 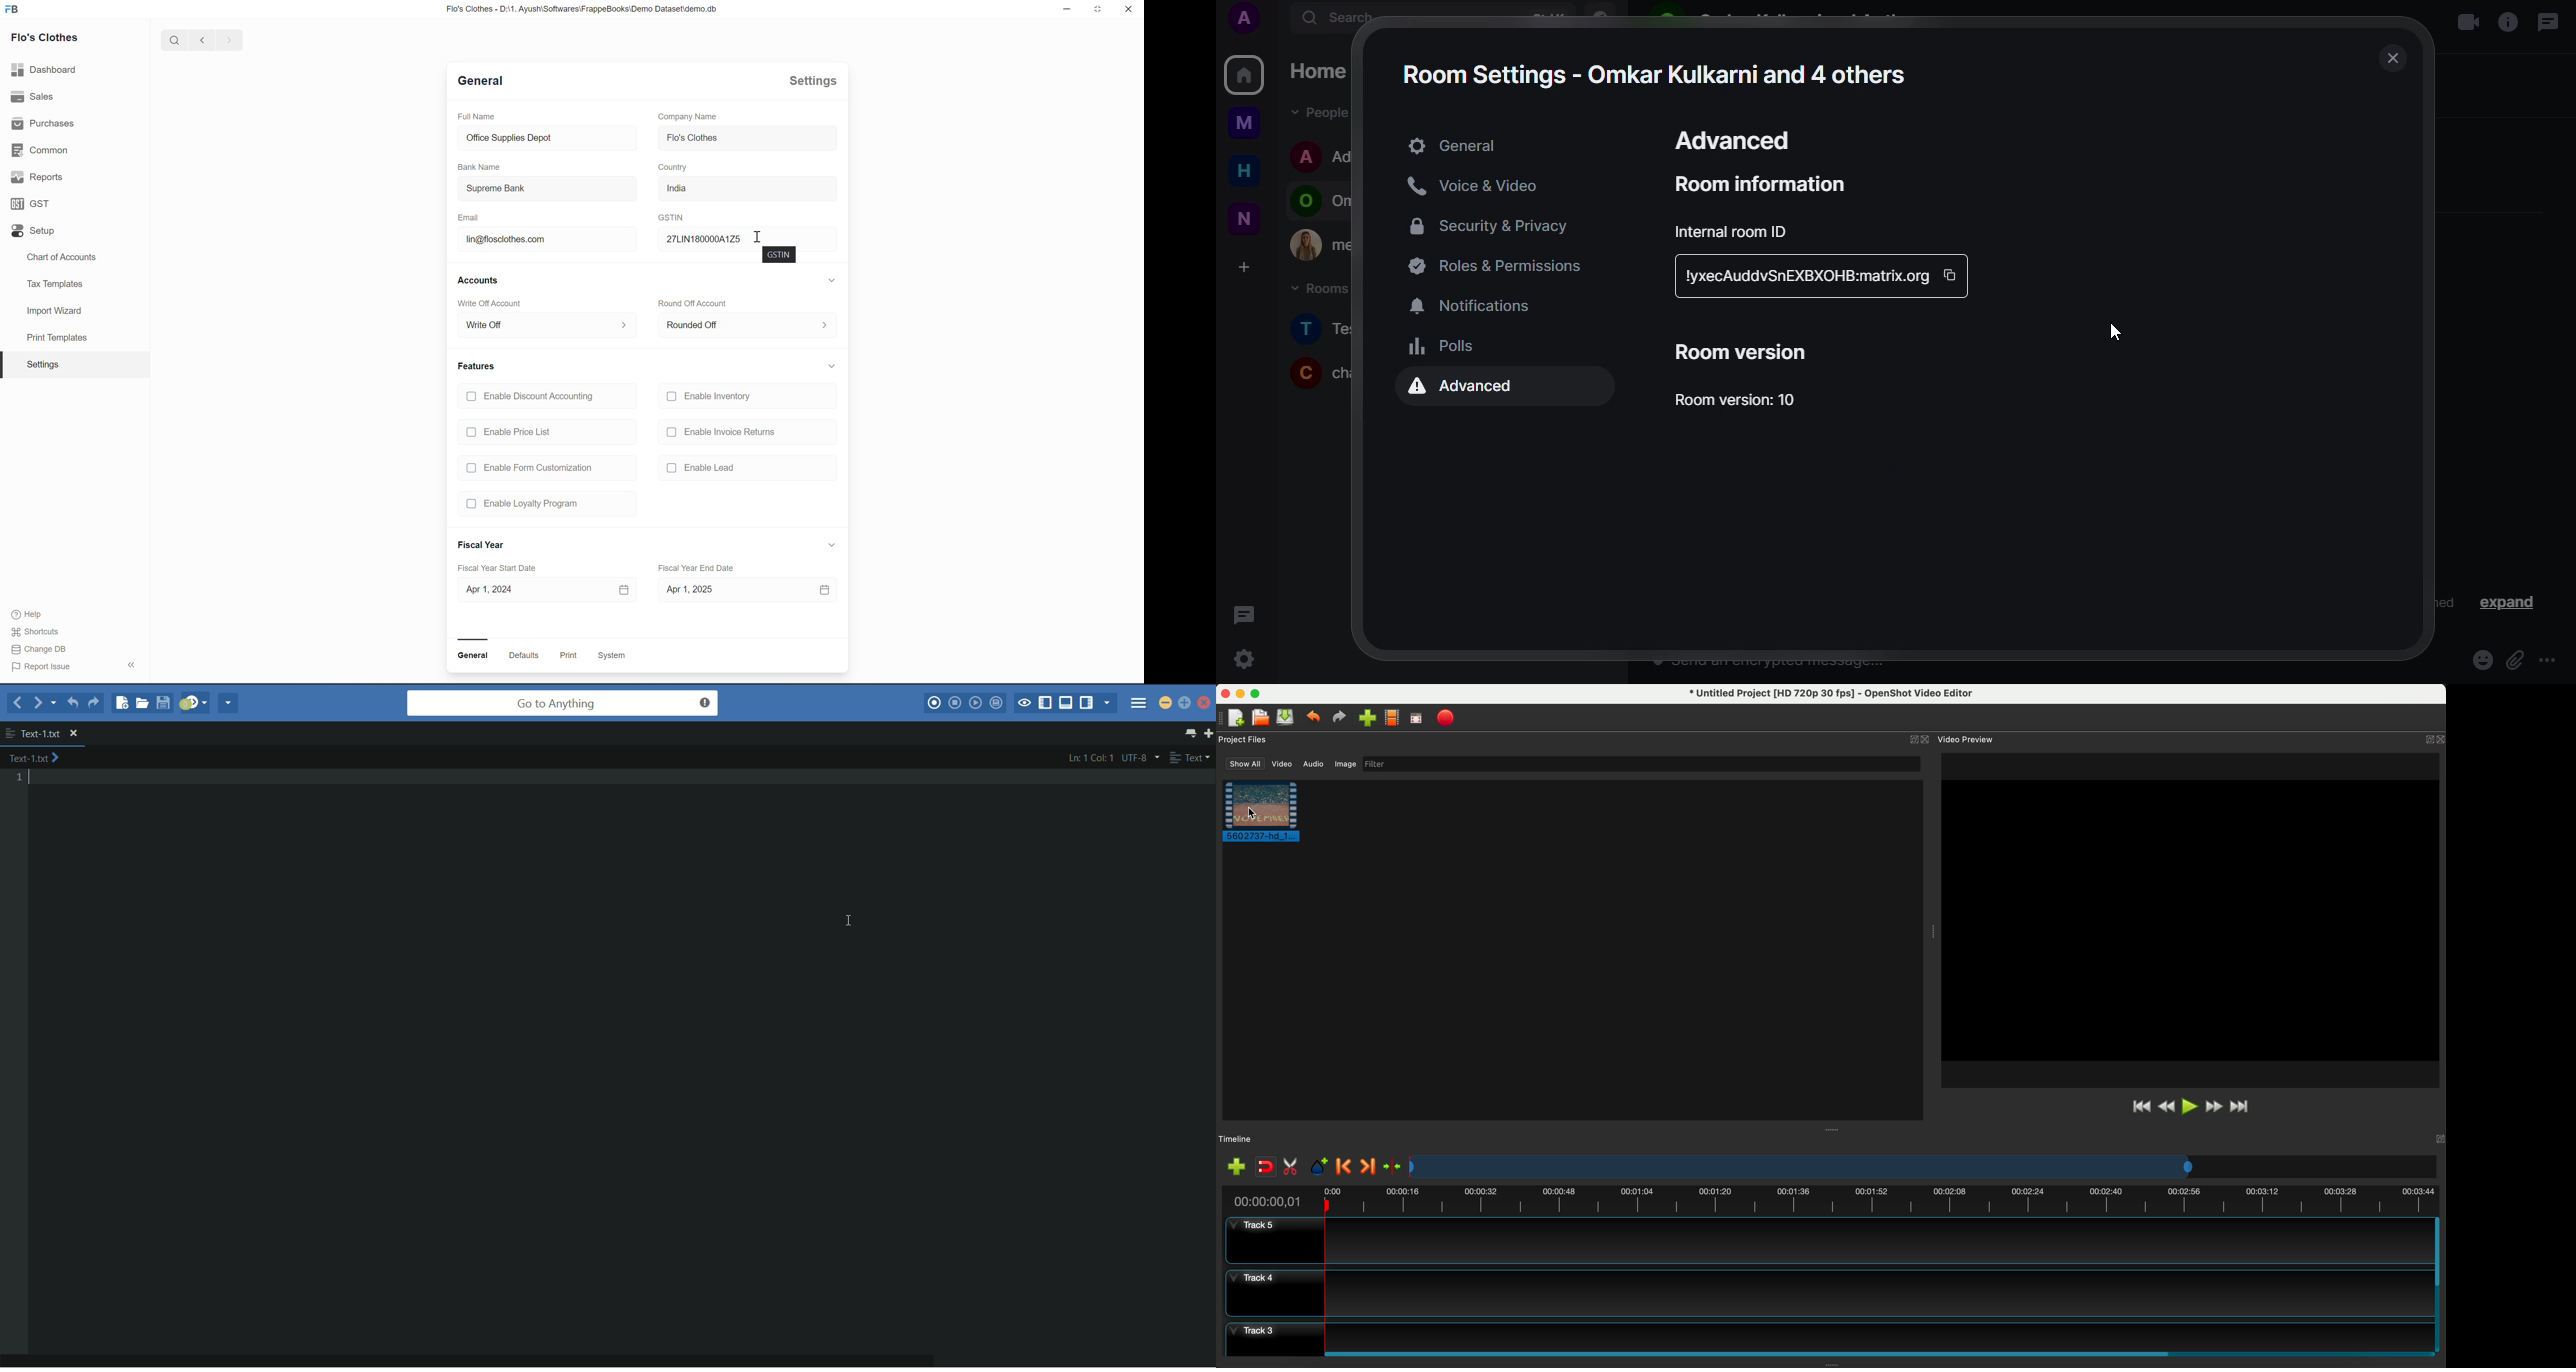 What do you see at coordinates (35, 97) in the screenshot?
I see `Sales` at bounding box center [35, 97].